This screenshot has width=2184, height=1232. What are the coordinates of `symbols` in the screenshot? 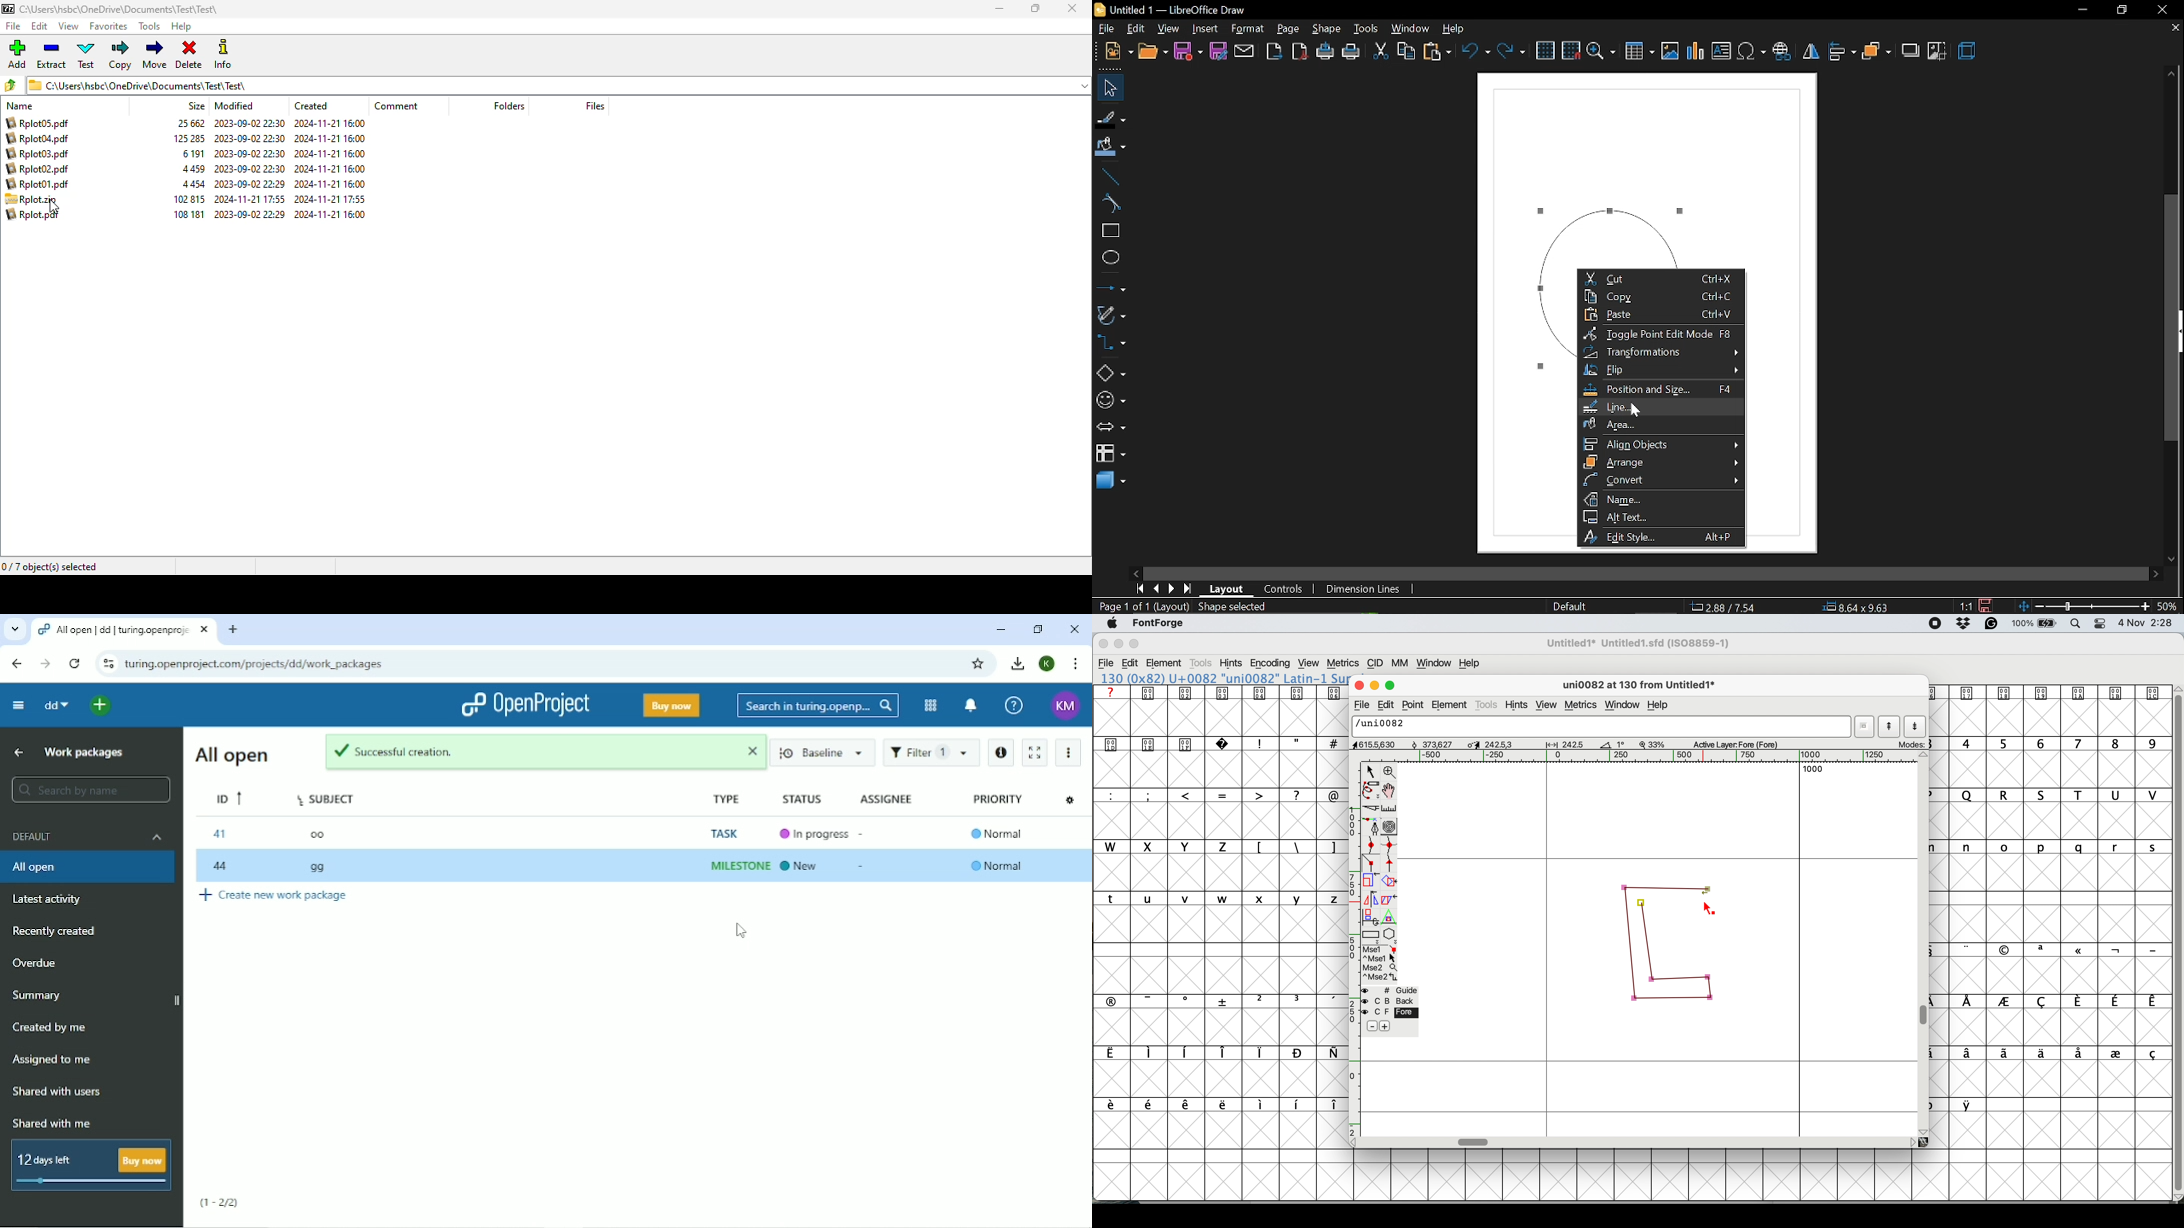 It's located at (2056, 1054).